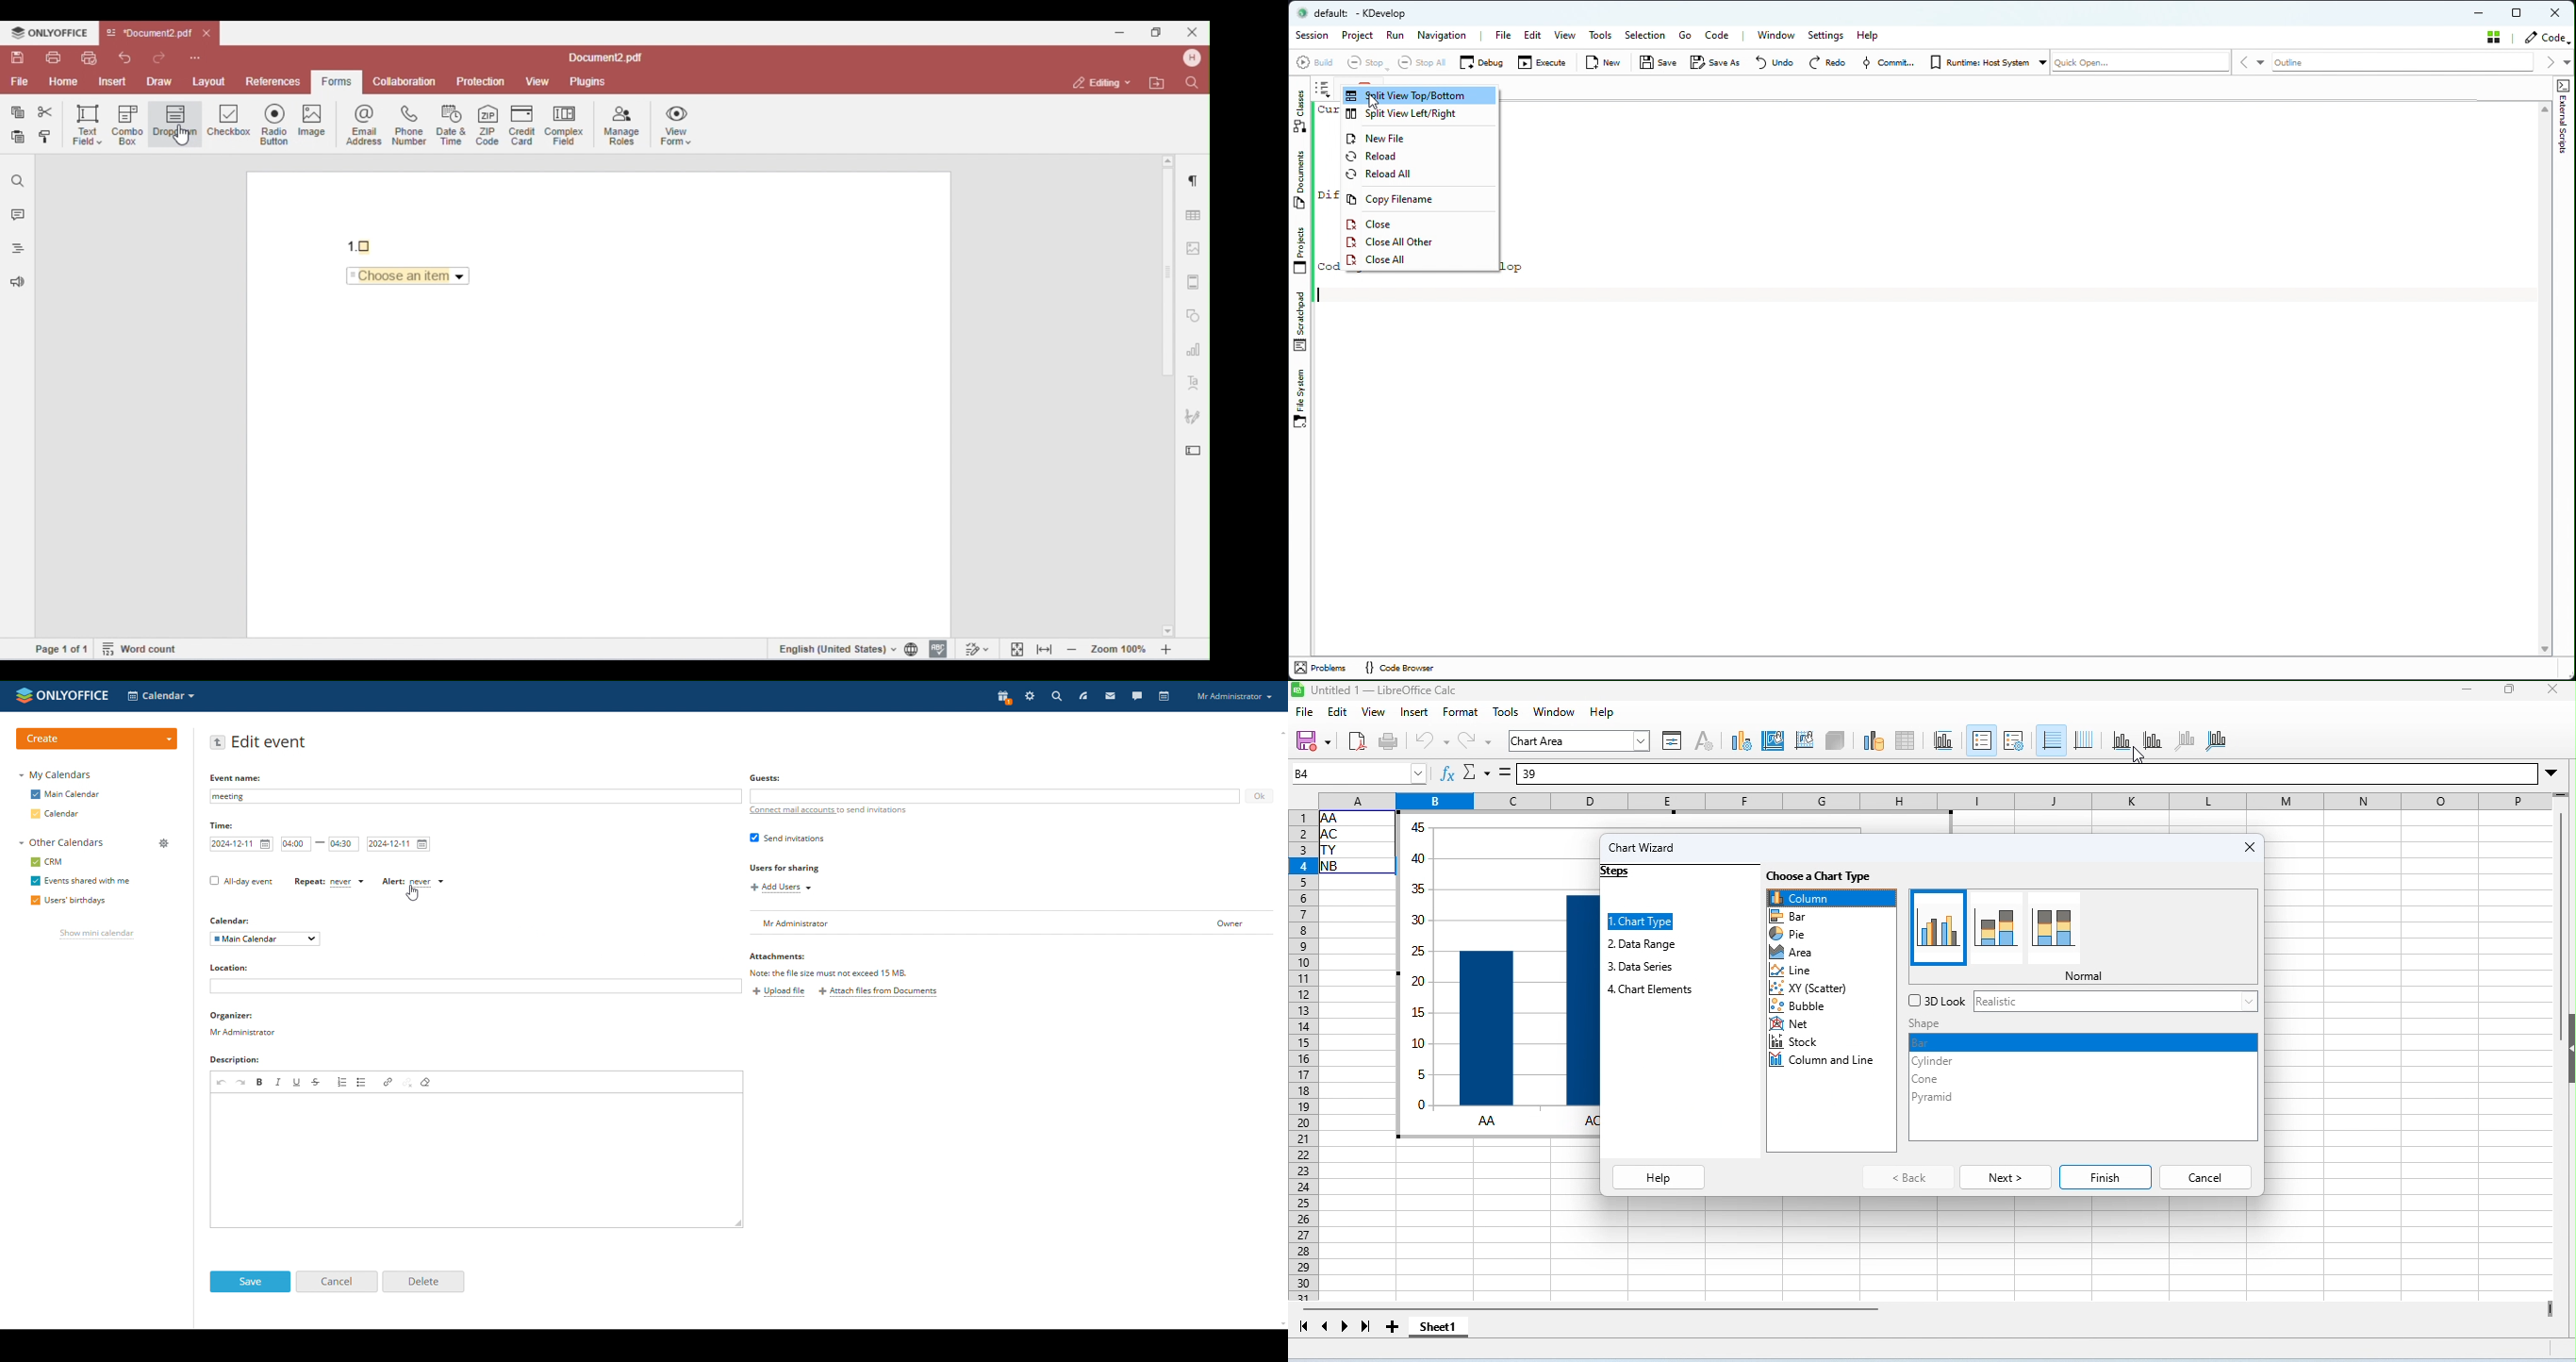  I want to click on edit event, so click(270, 742).